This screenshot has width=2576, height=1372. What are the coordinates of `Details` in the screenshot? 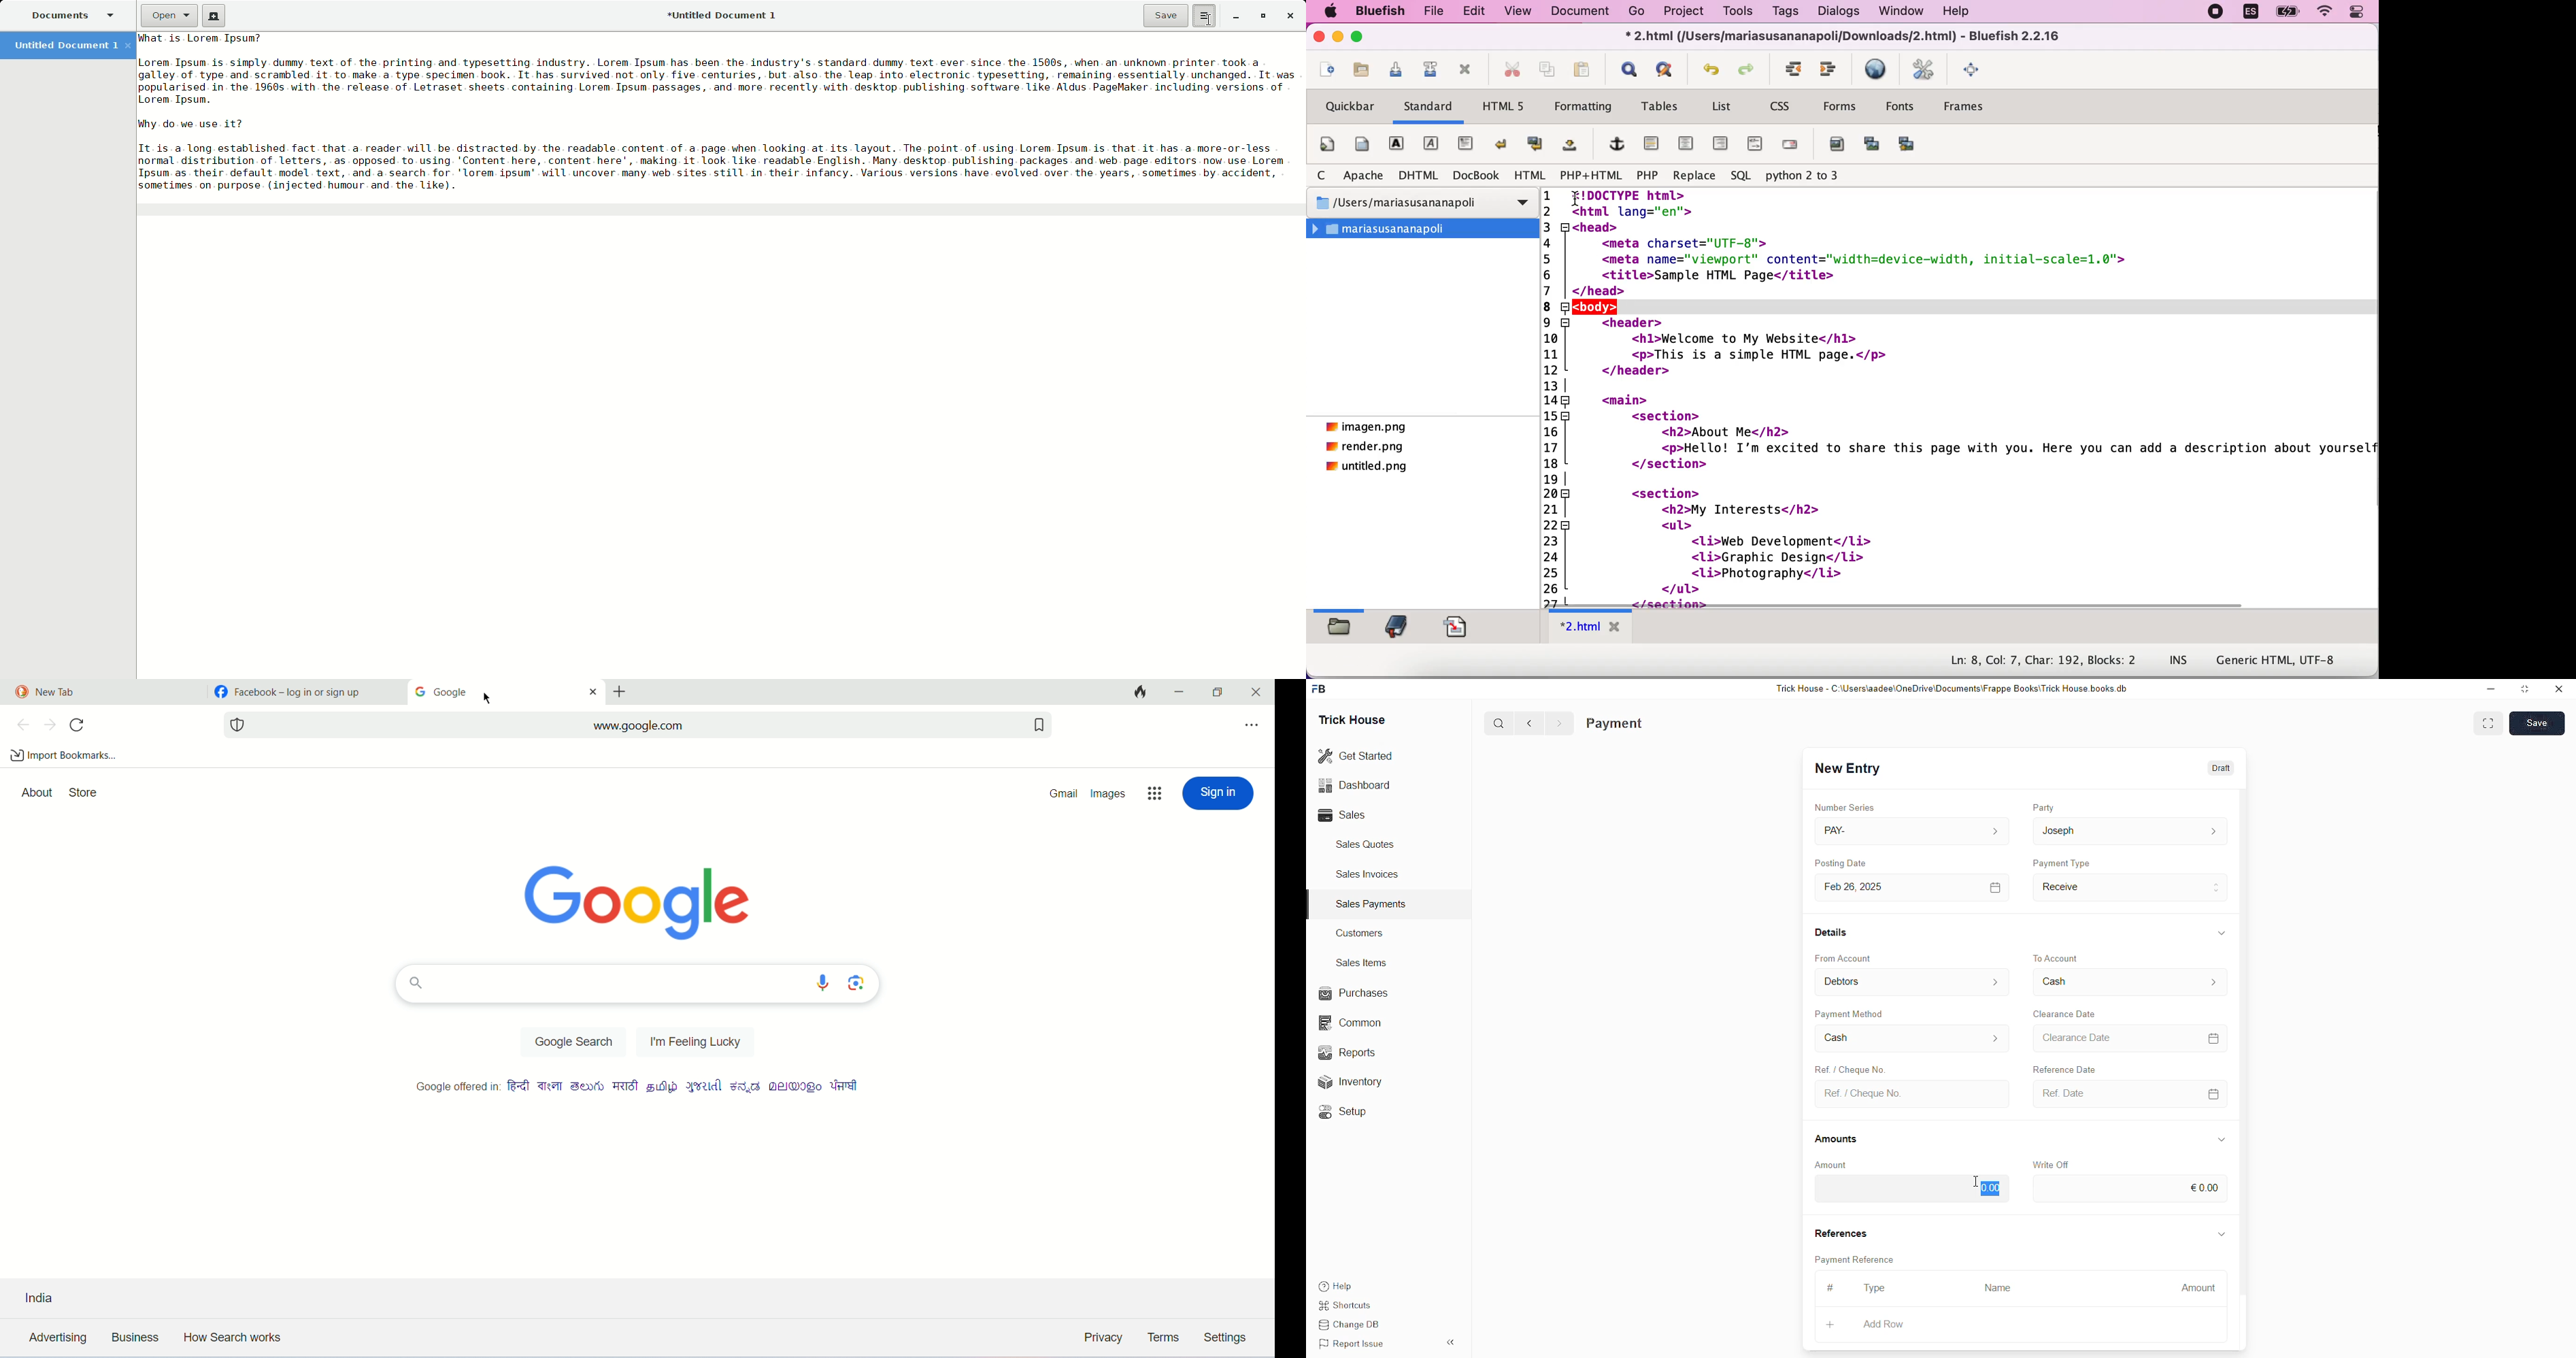 It's located at (1833, 932).